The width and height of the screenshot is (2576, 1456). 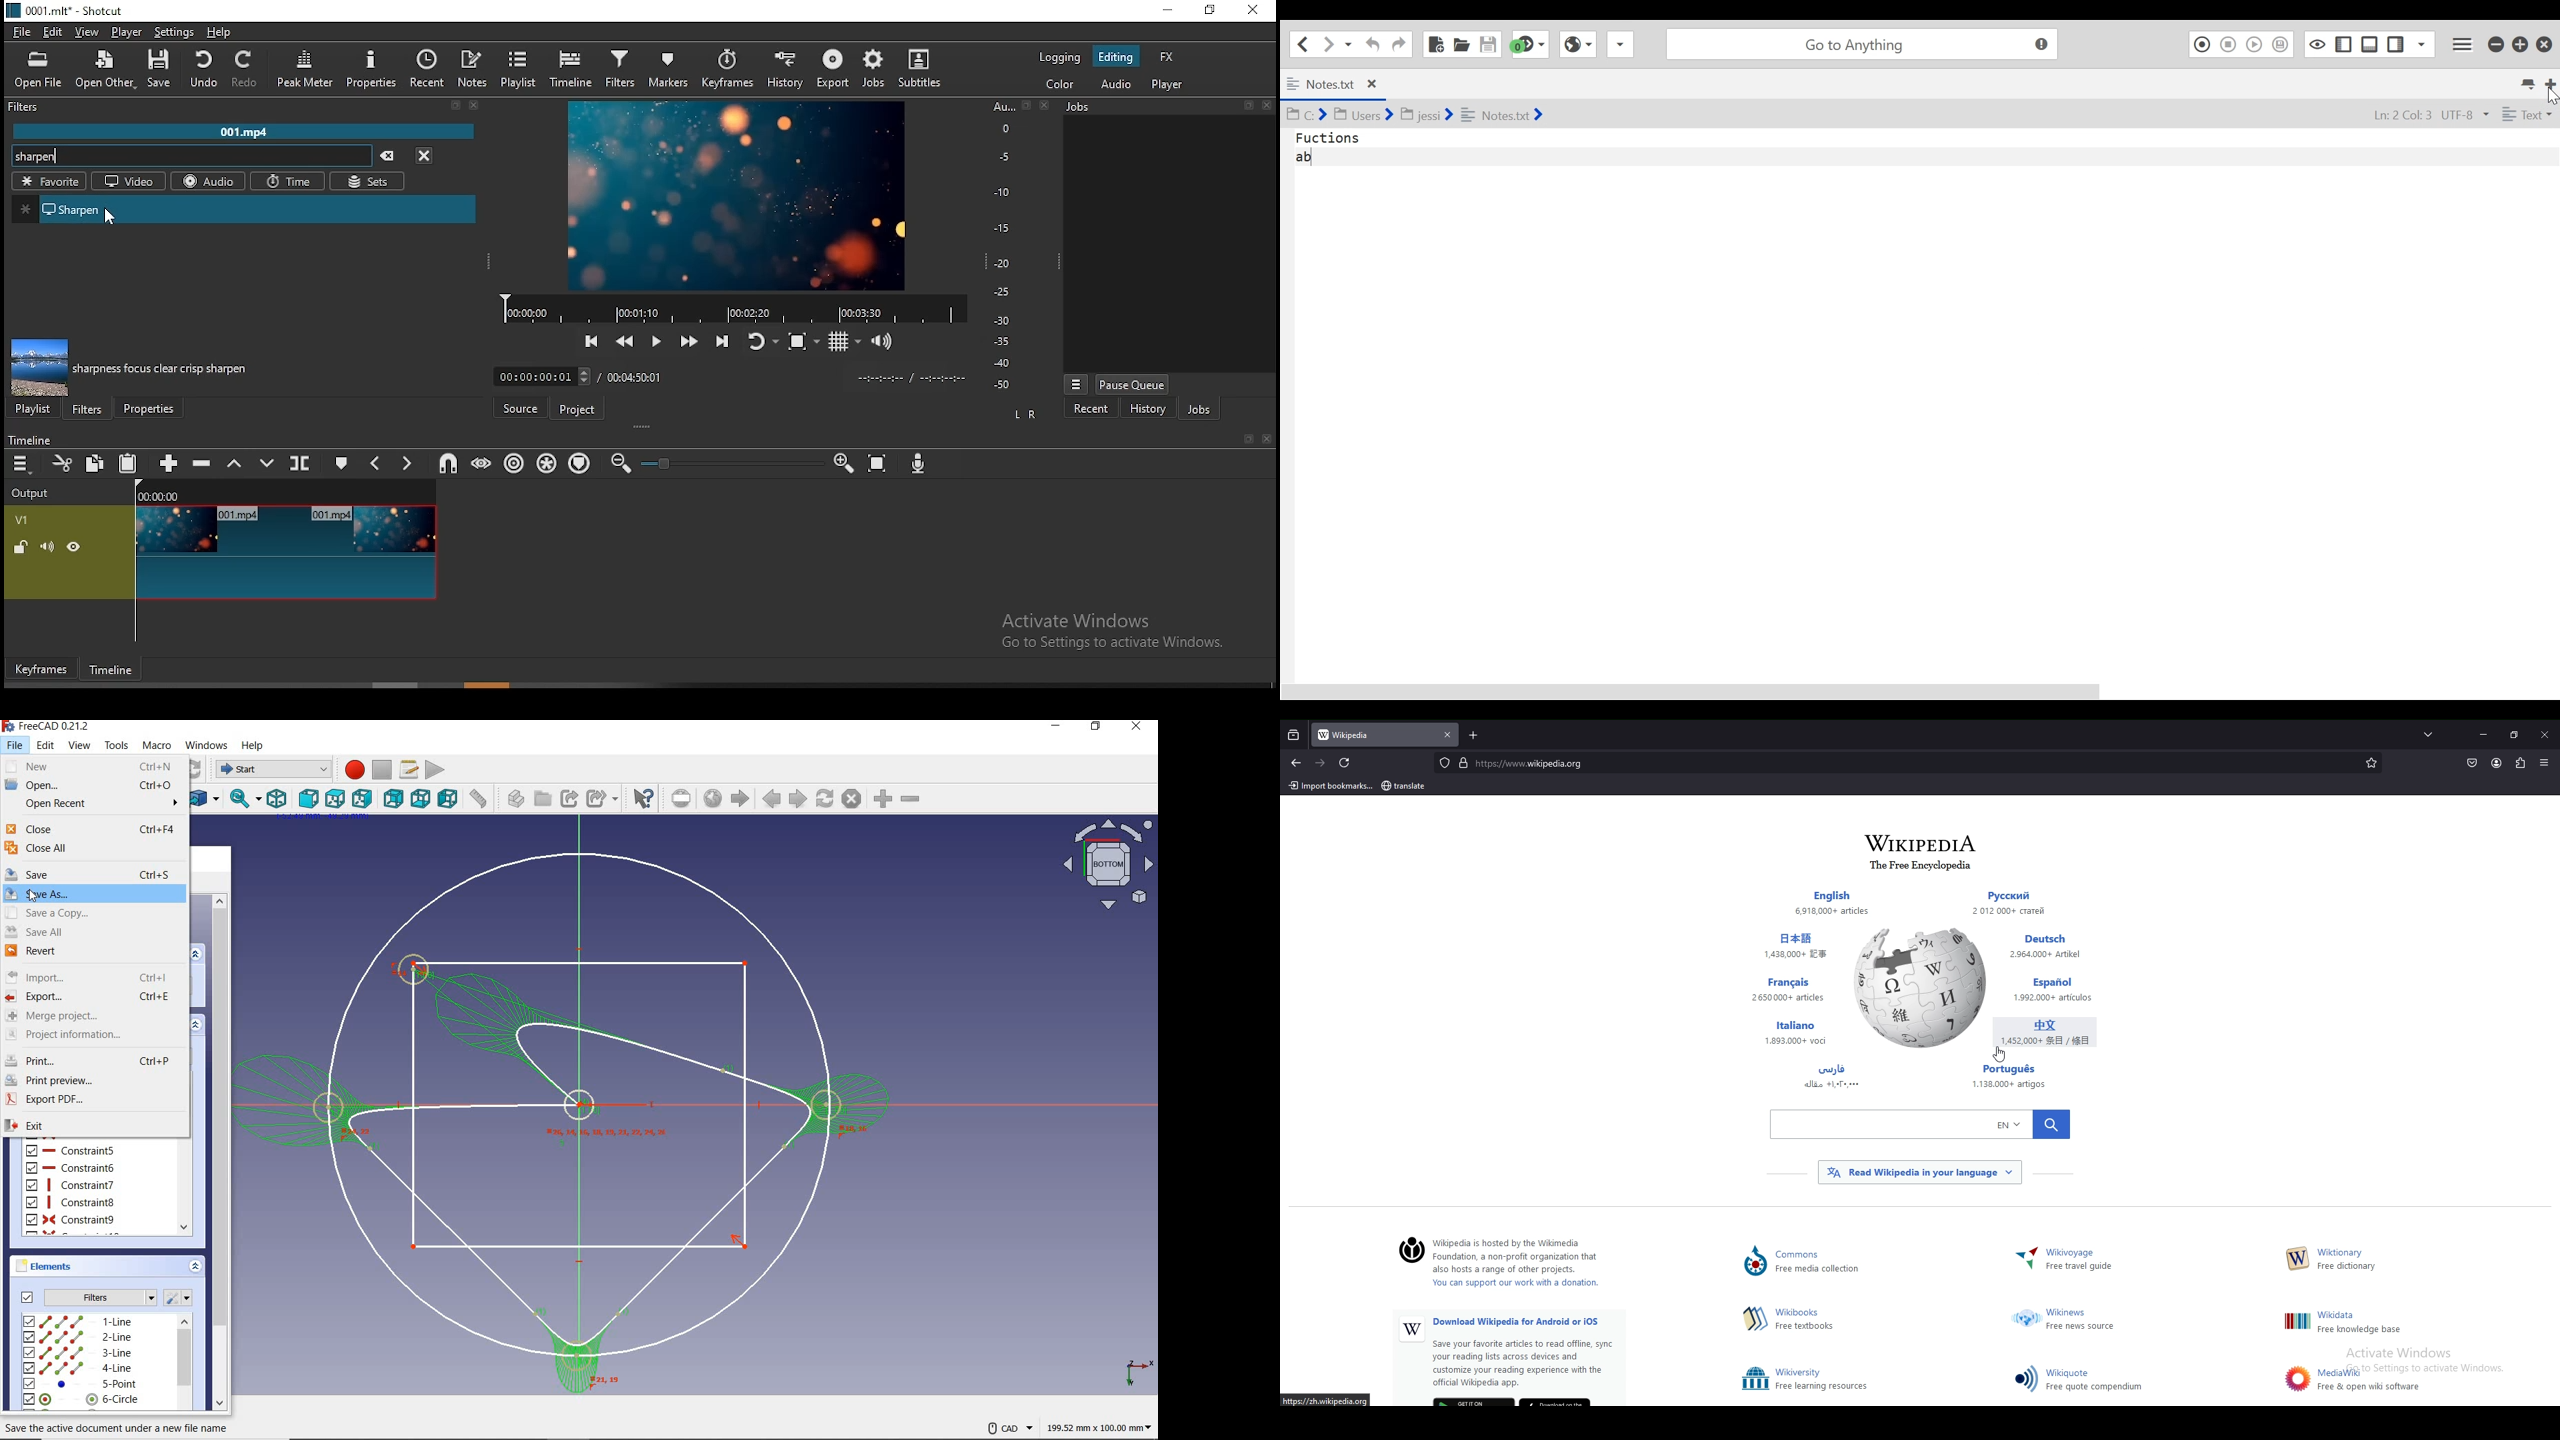 I want to click on expand, so click(x=198, y=953).